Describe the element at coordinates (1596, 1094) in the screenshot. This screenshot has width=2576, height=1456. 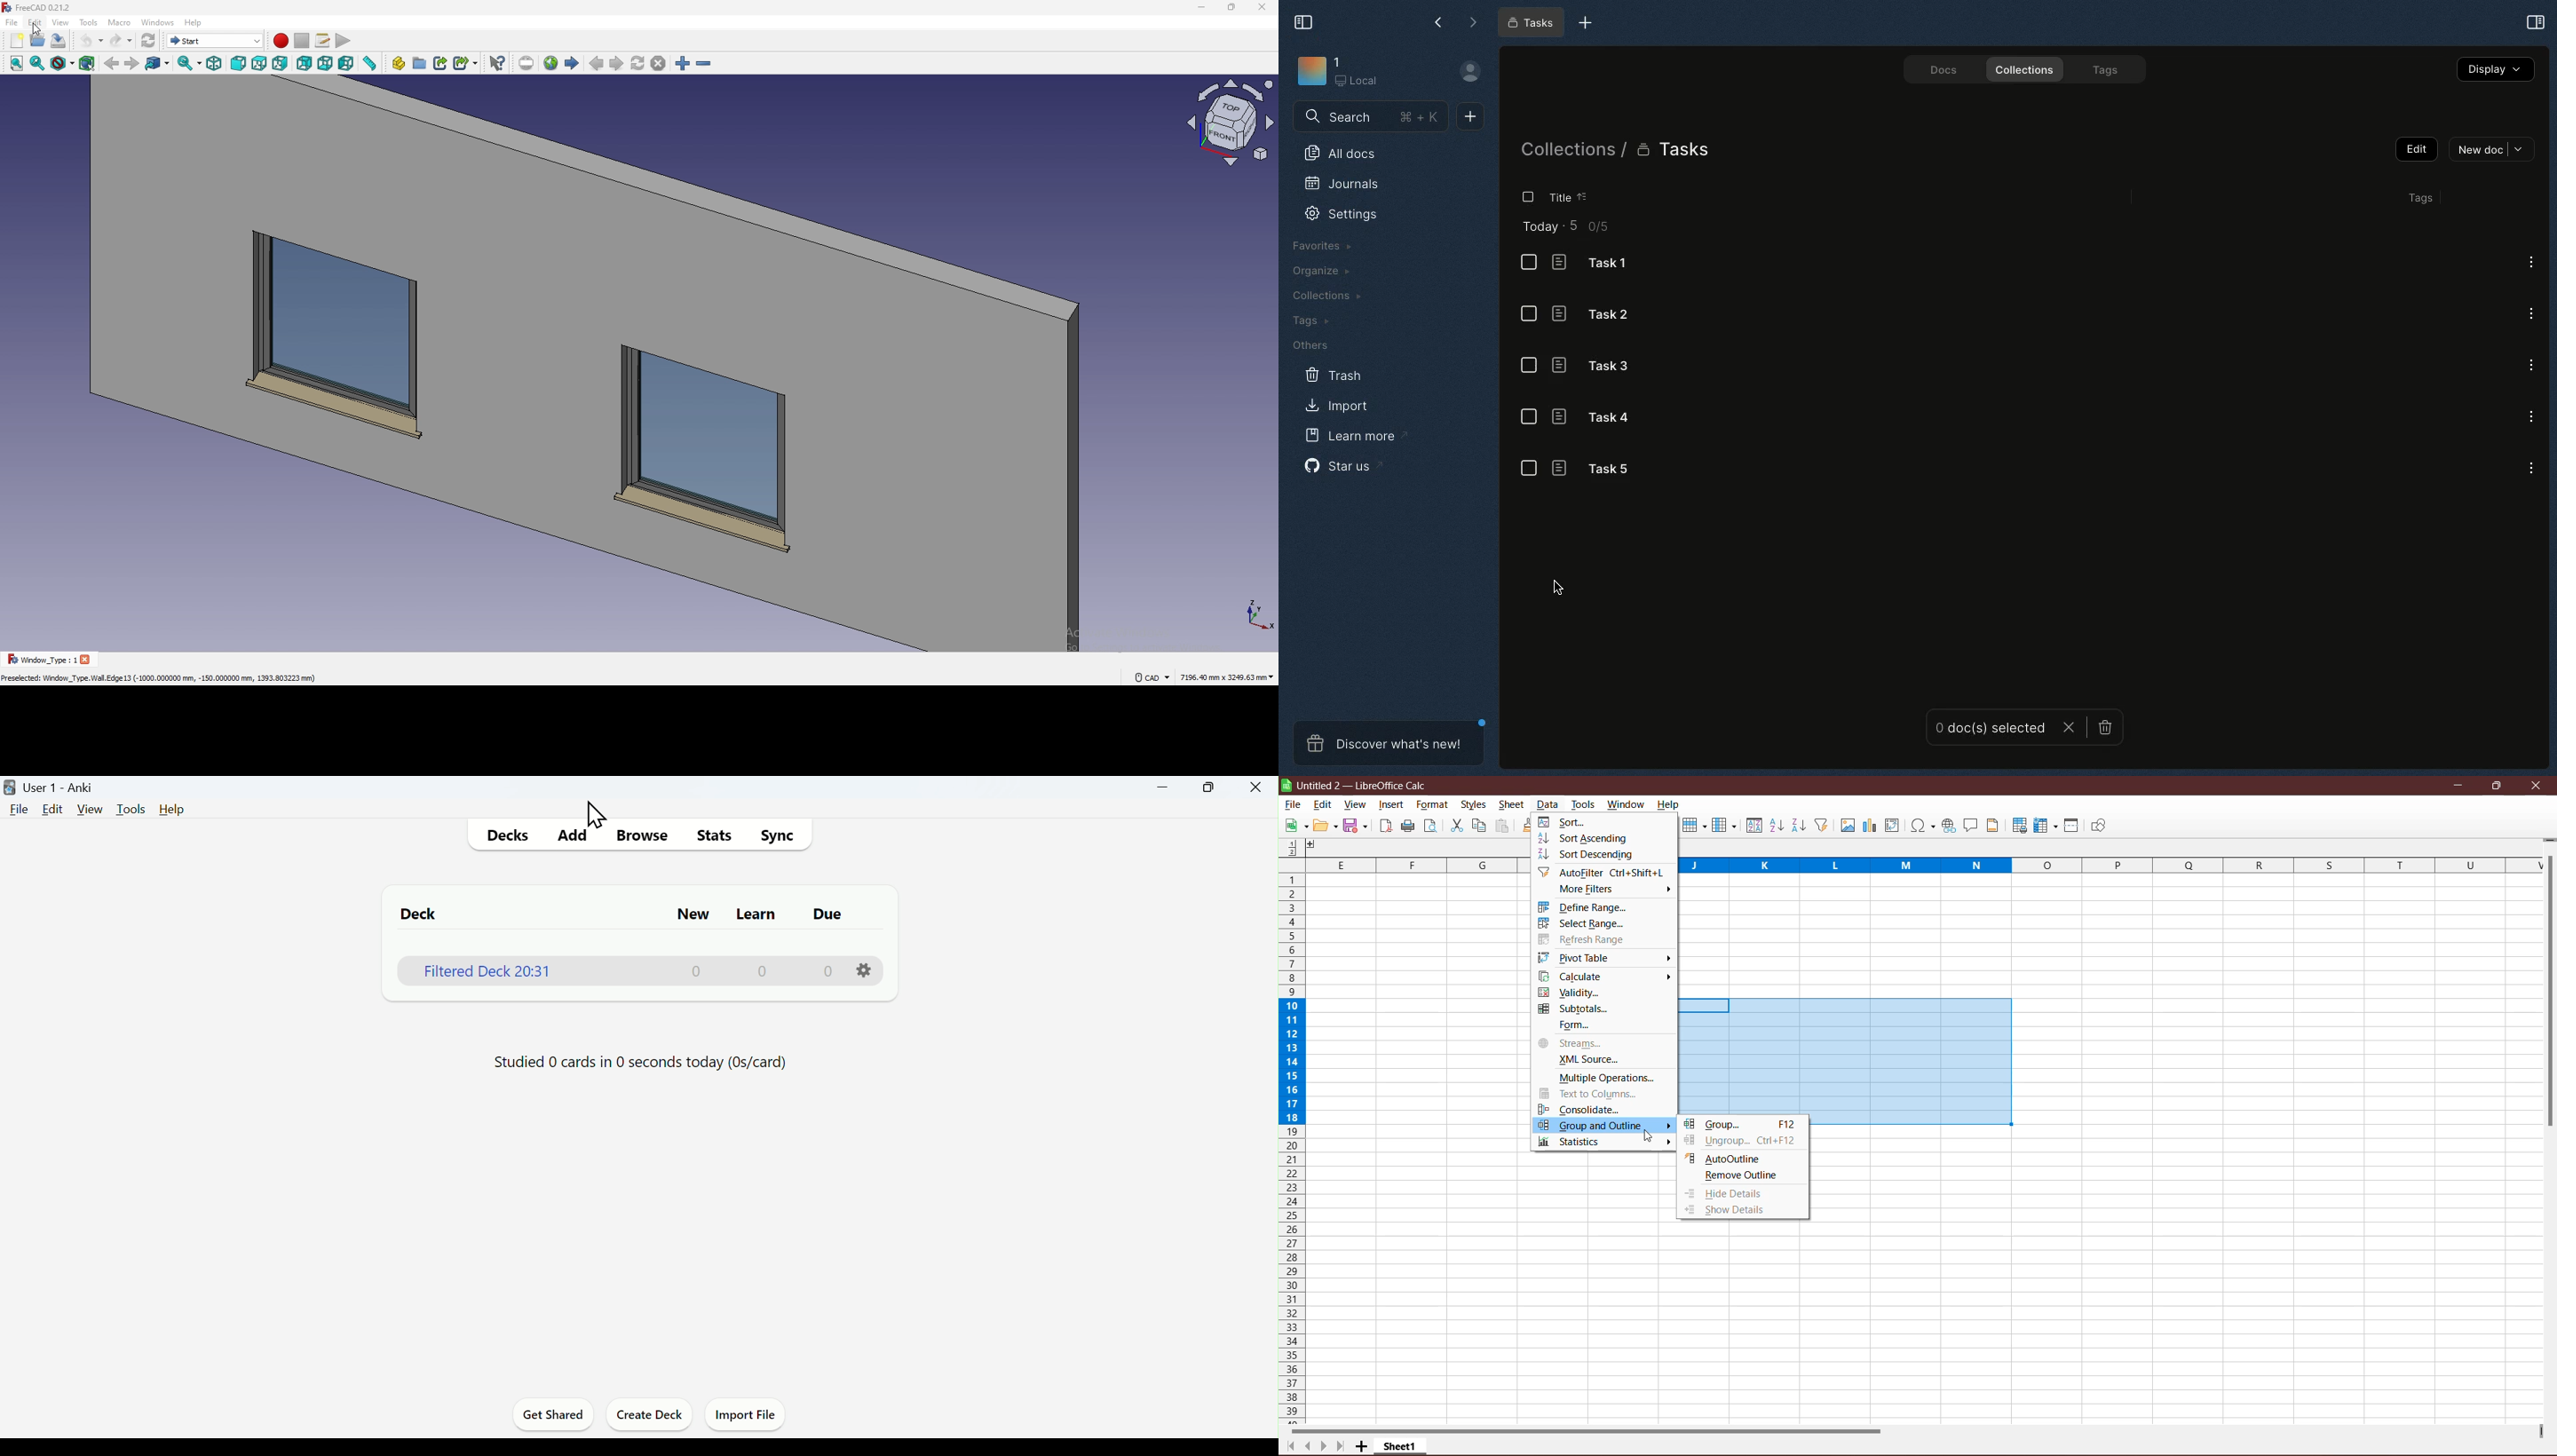
I see `Text to Columns` at that location.